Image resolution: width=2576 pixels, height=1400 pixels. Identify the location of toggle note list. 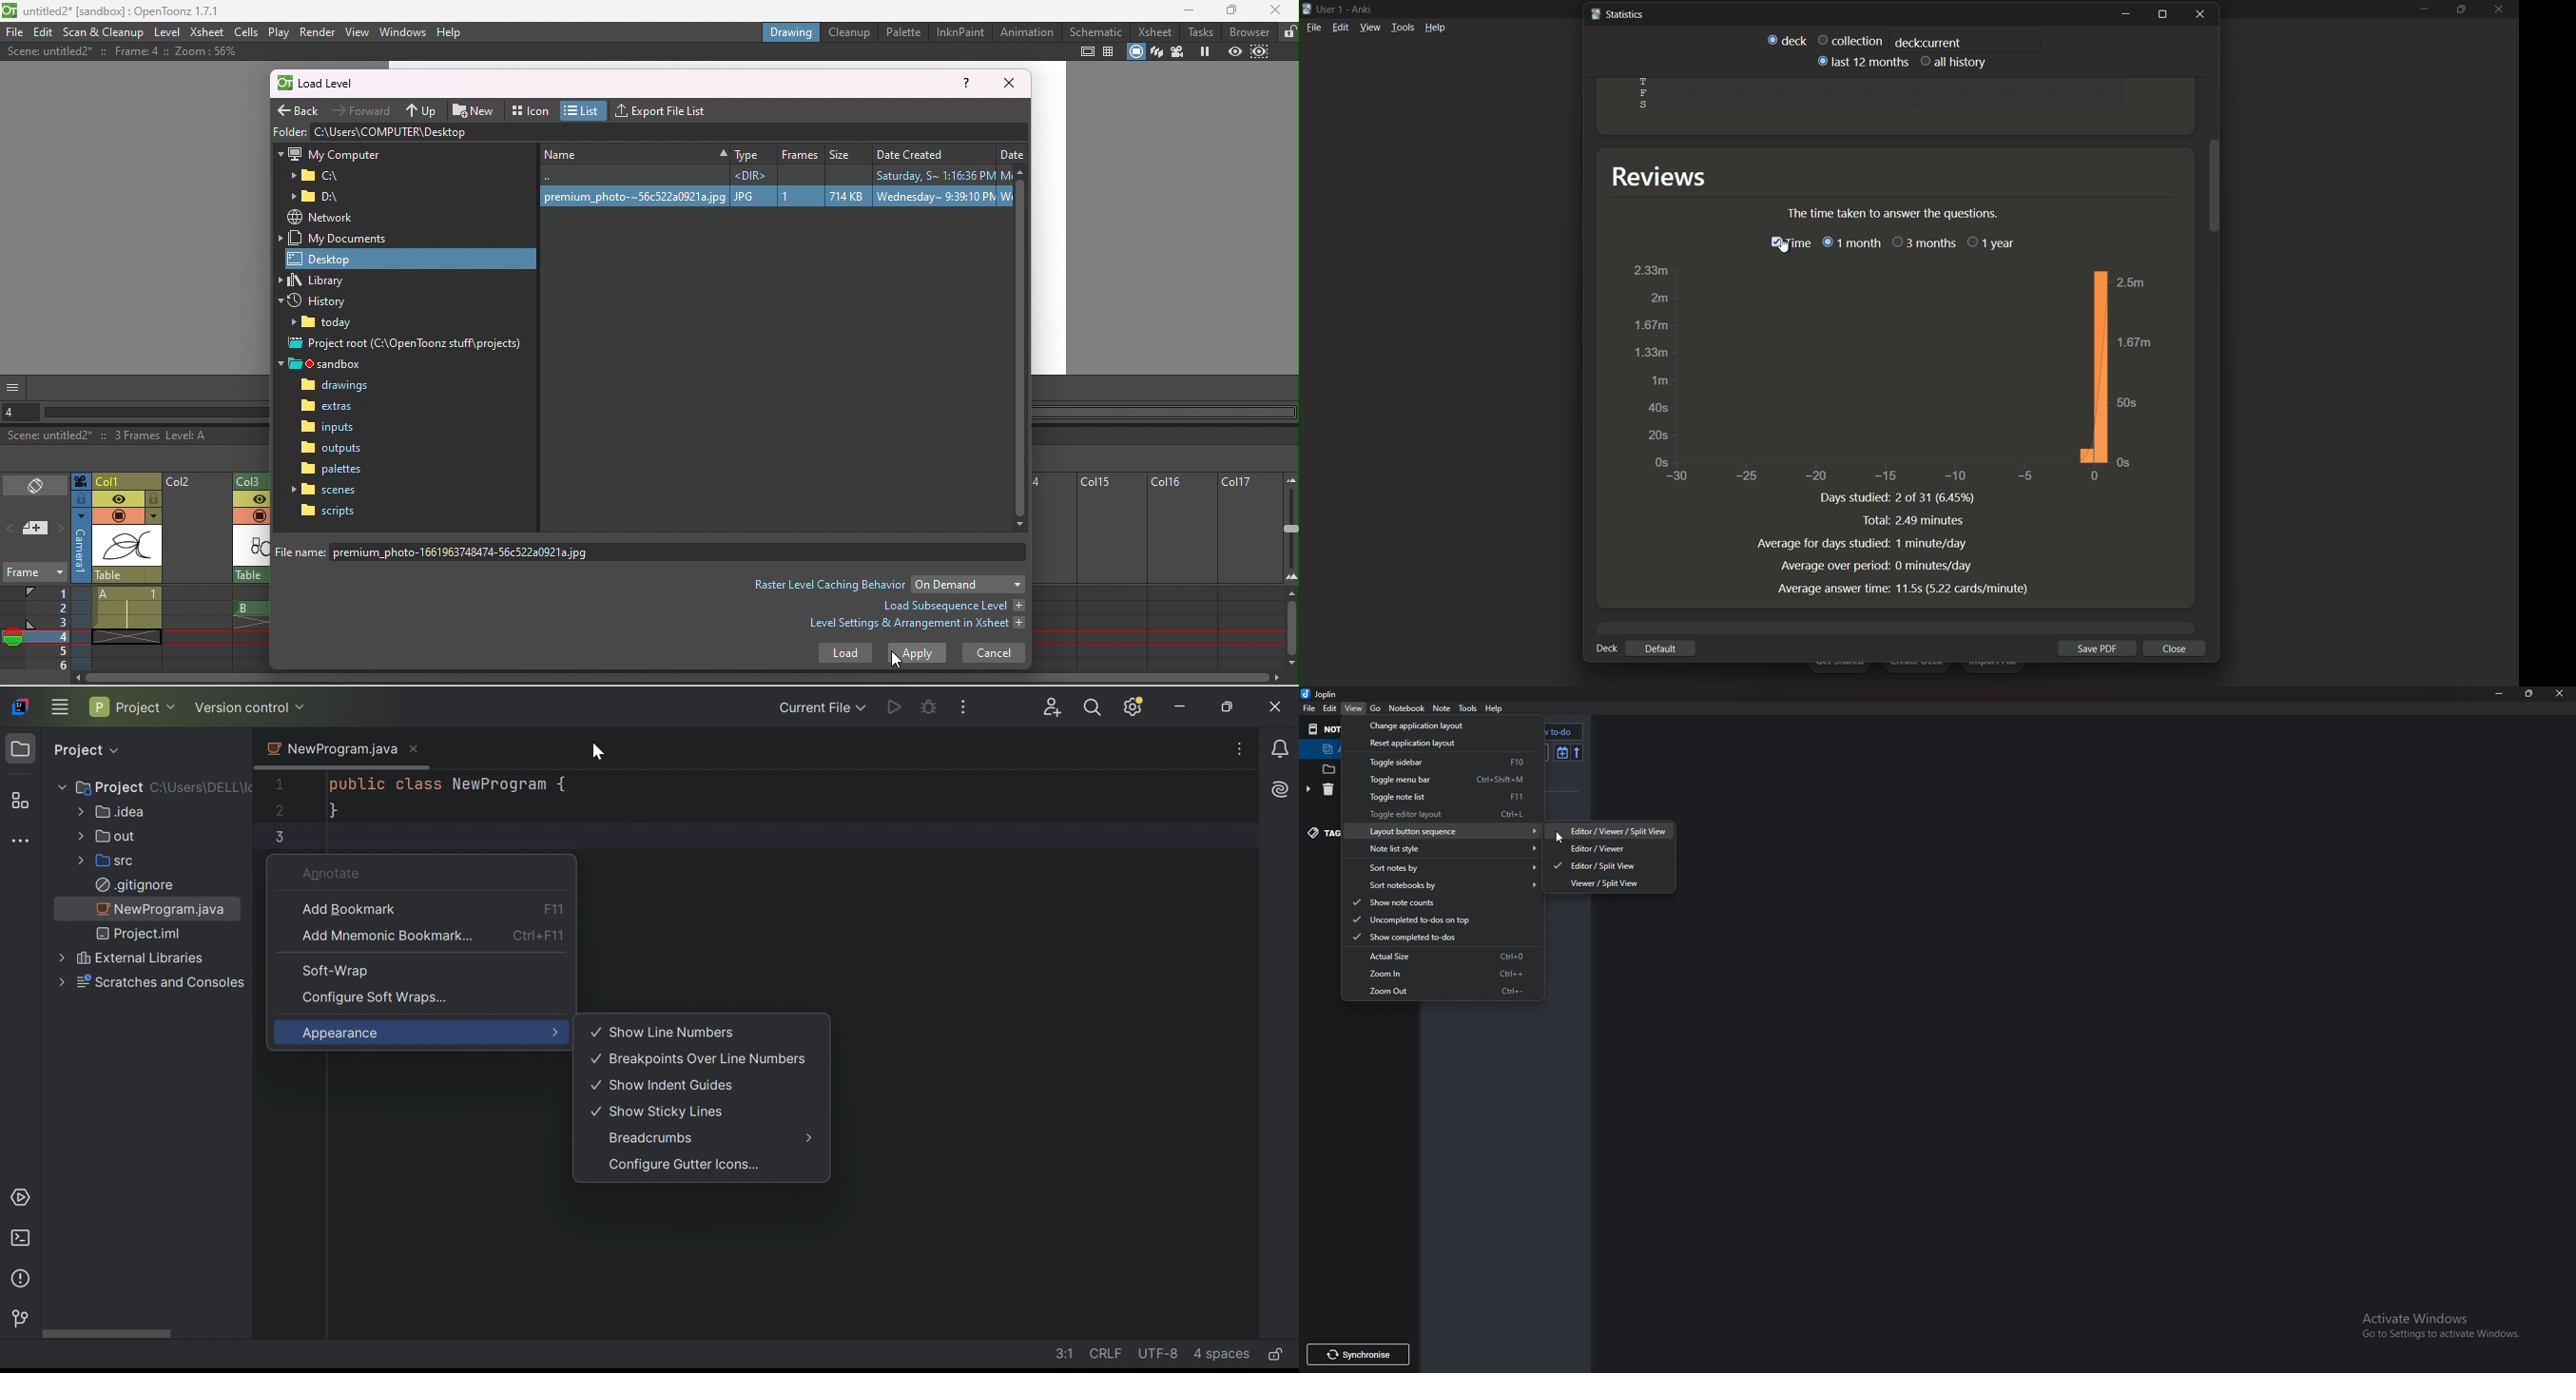
(1441, 798).